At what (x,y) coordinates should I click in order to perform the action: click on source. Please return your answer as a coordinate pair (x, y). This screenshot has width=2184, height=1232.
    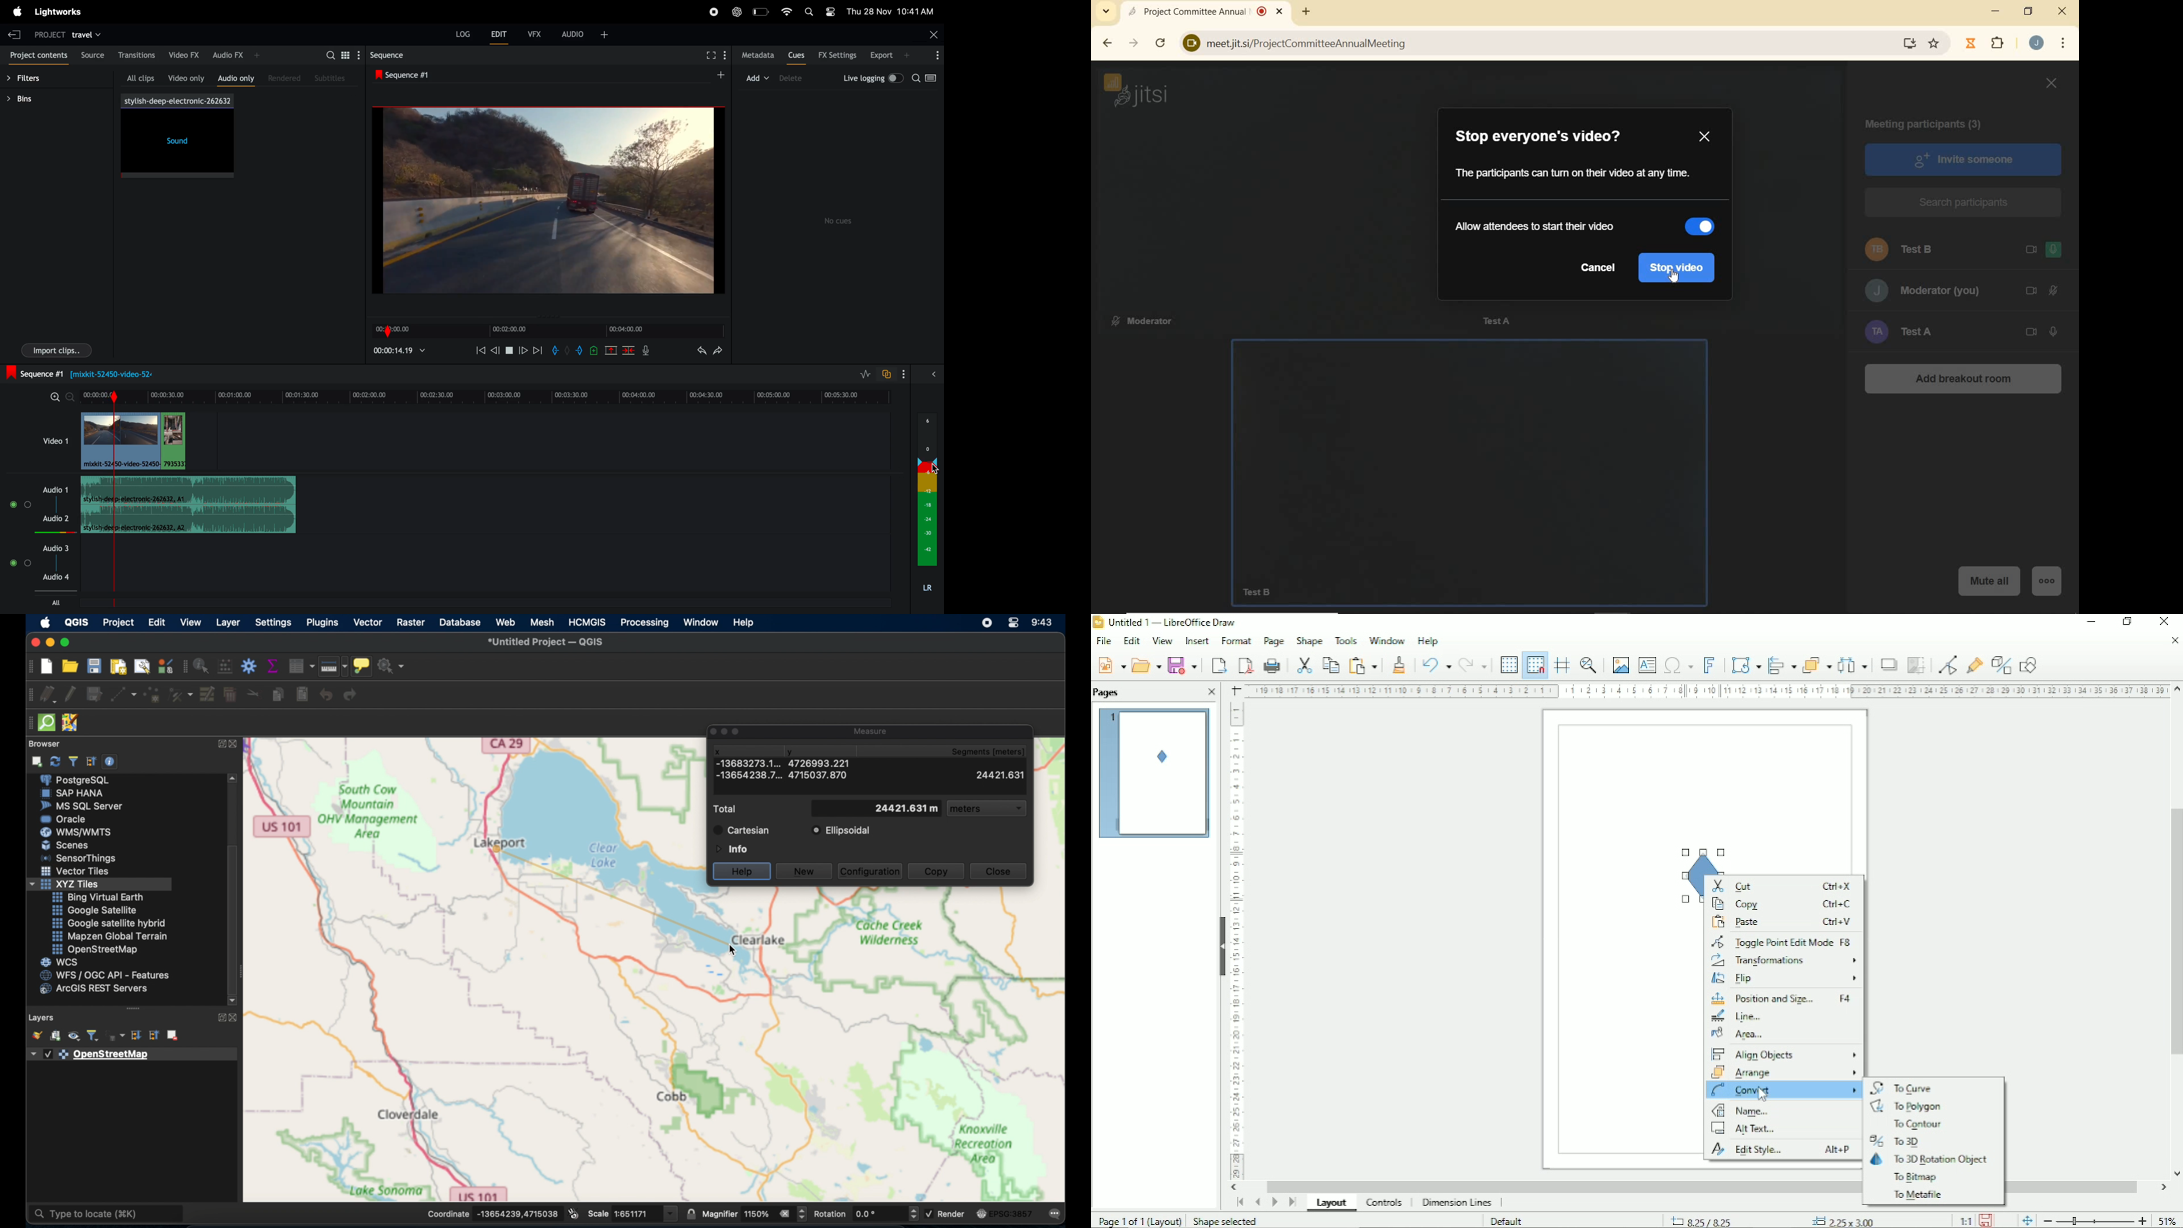
    Looking at the image, I should click on (91, 54).